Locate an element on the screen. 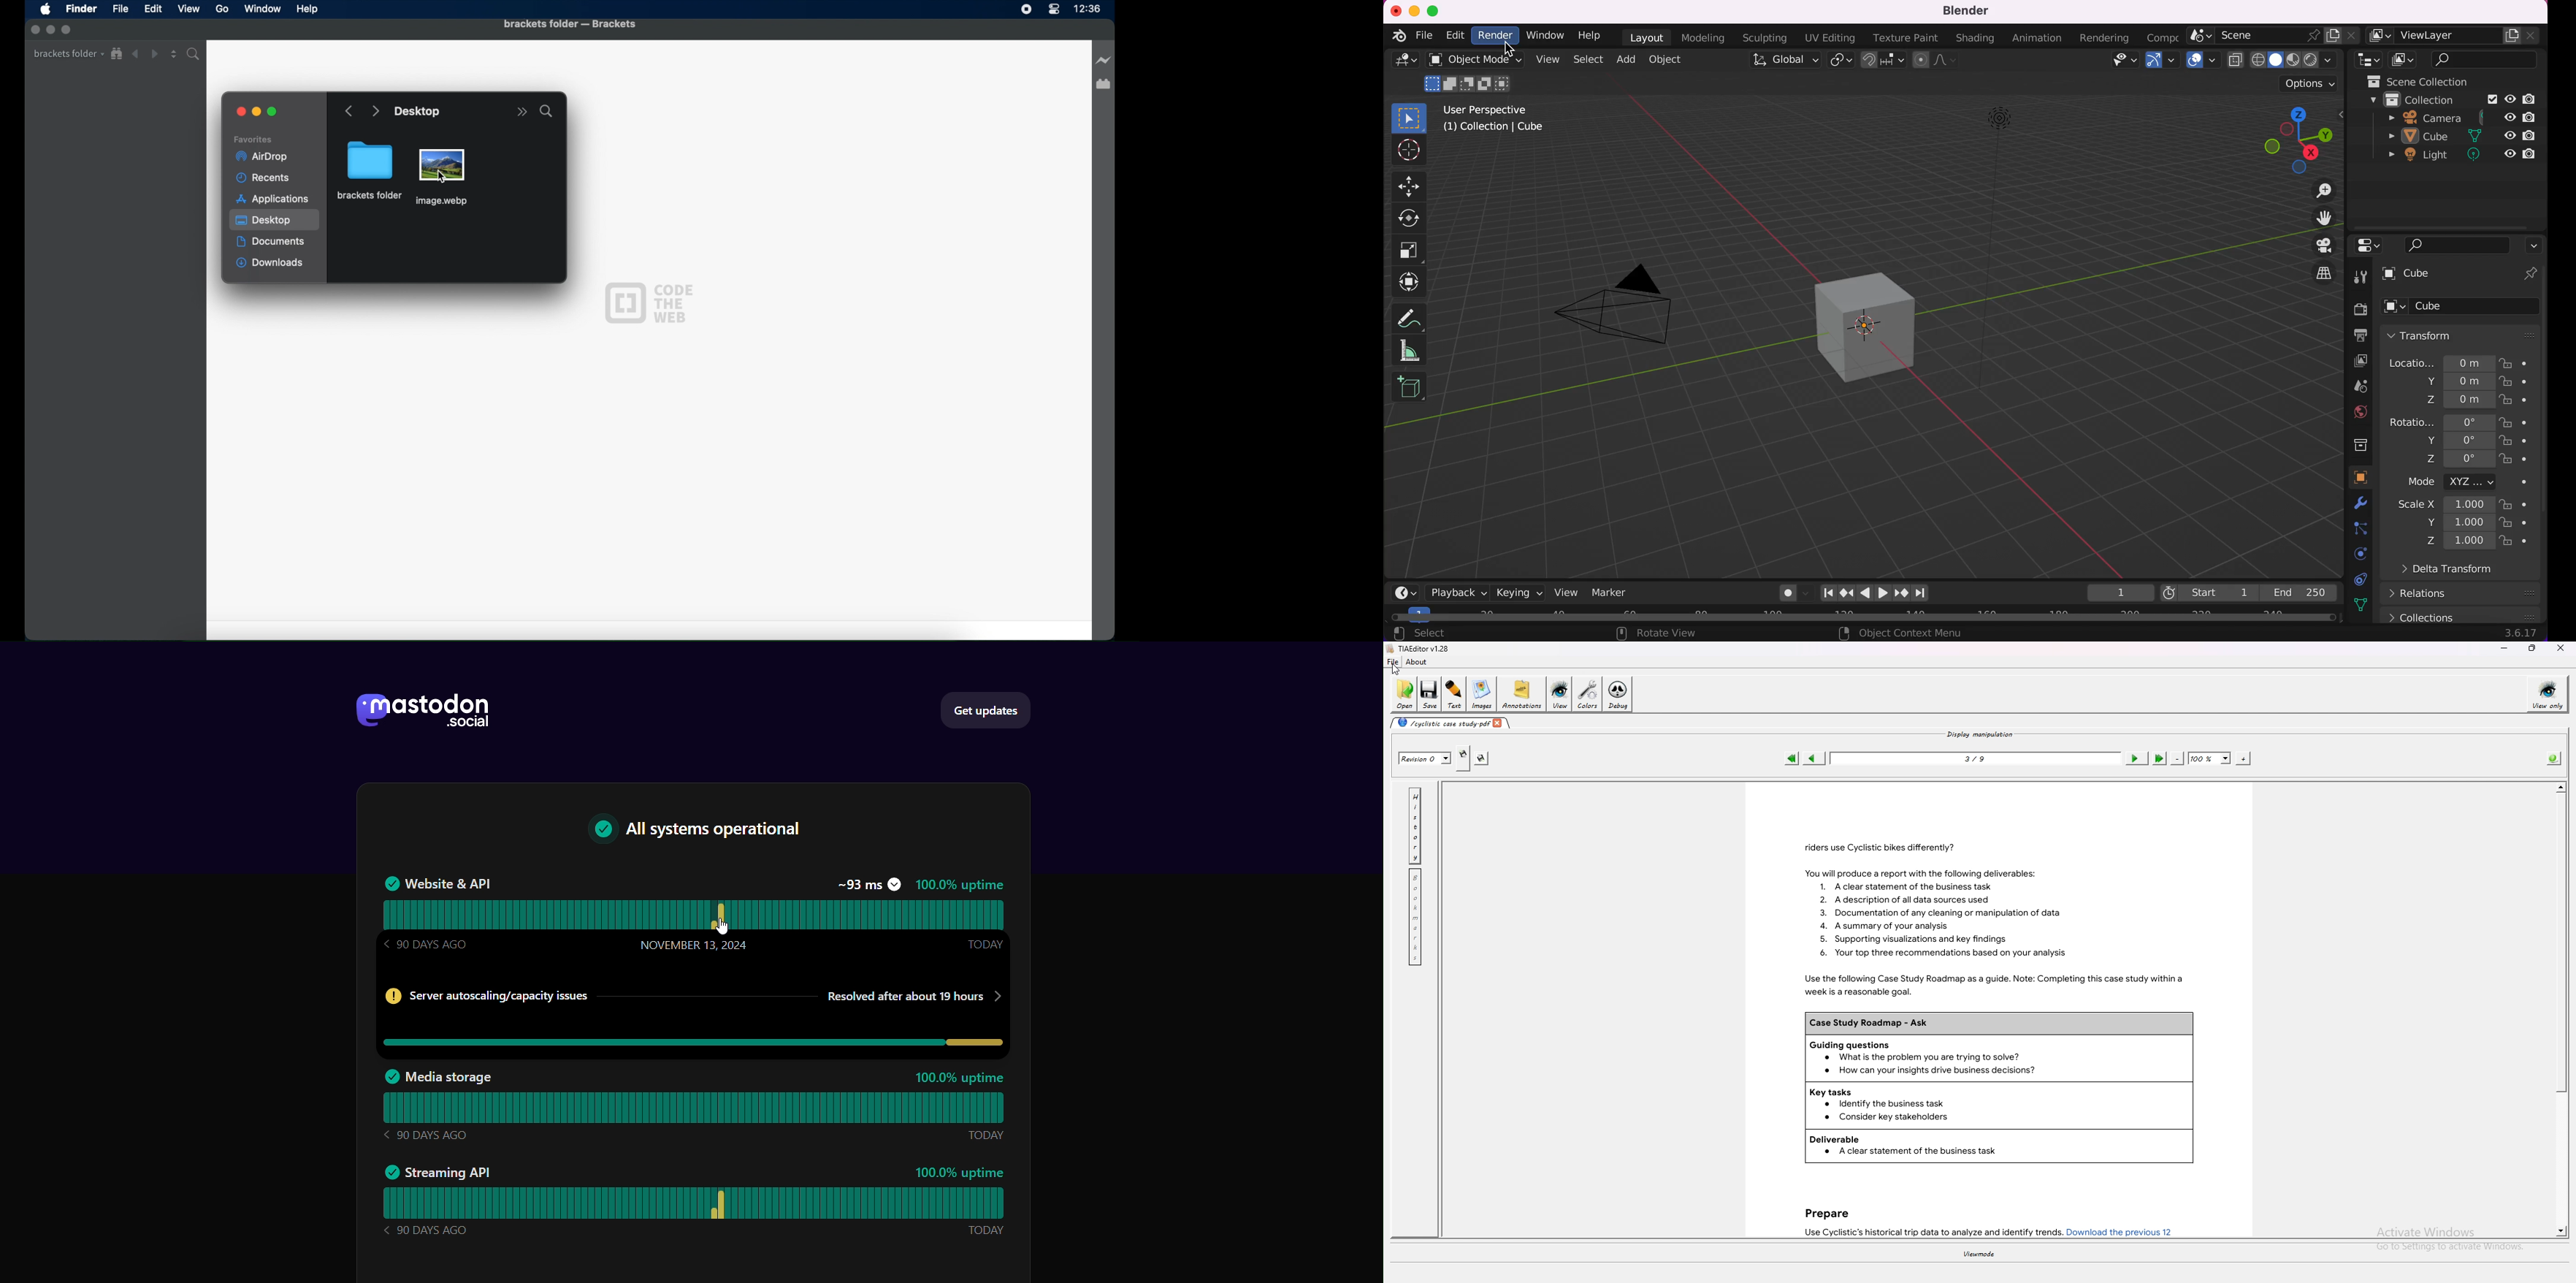 This screenshot has width=2576, height=1288. tranform pivot point is located at coordinates (1841, 61).